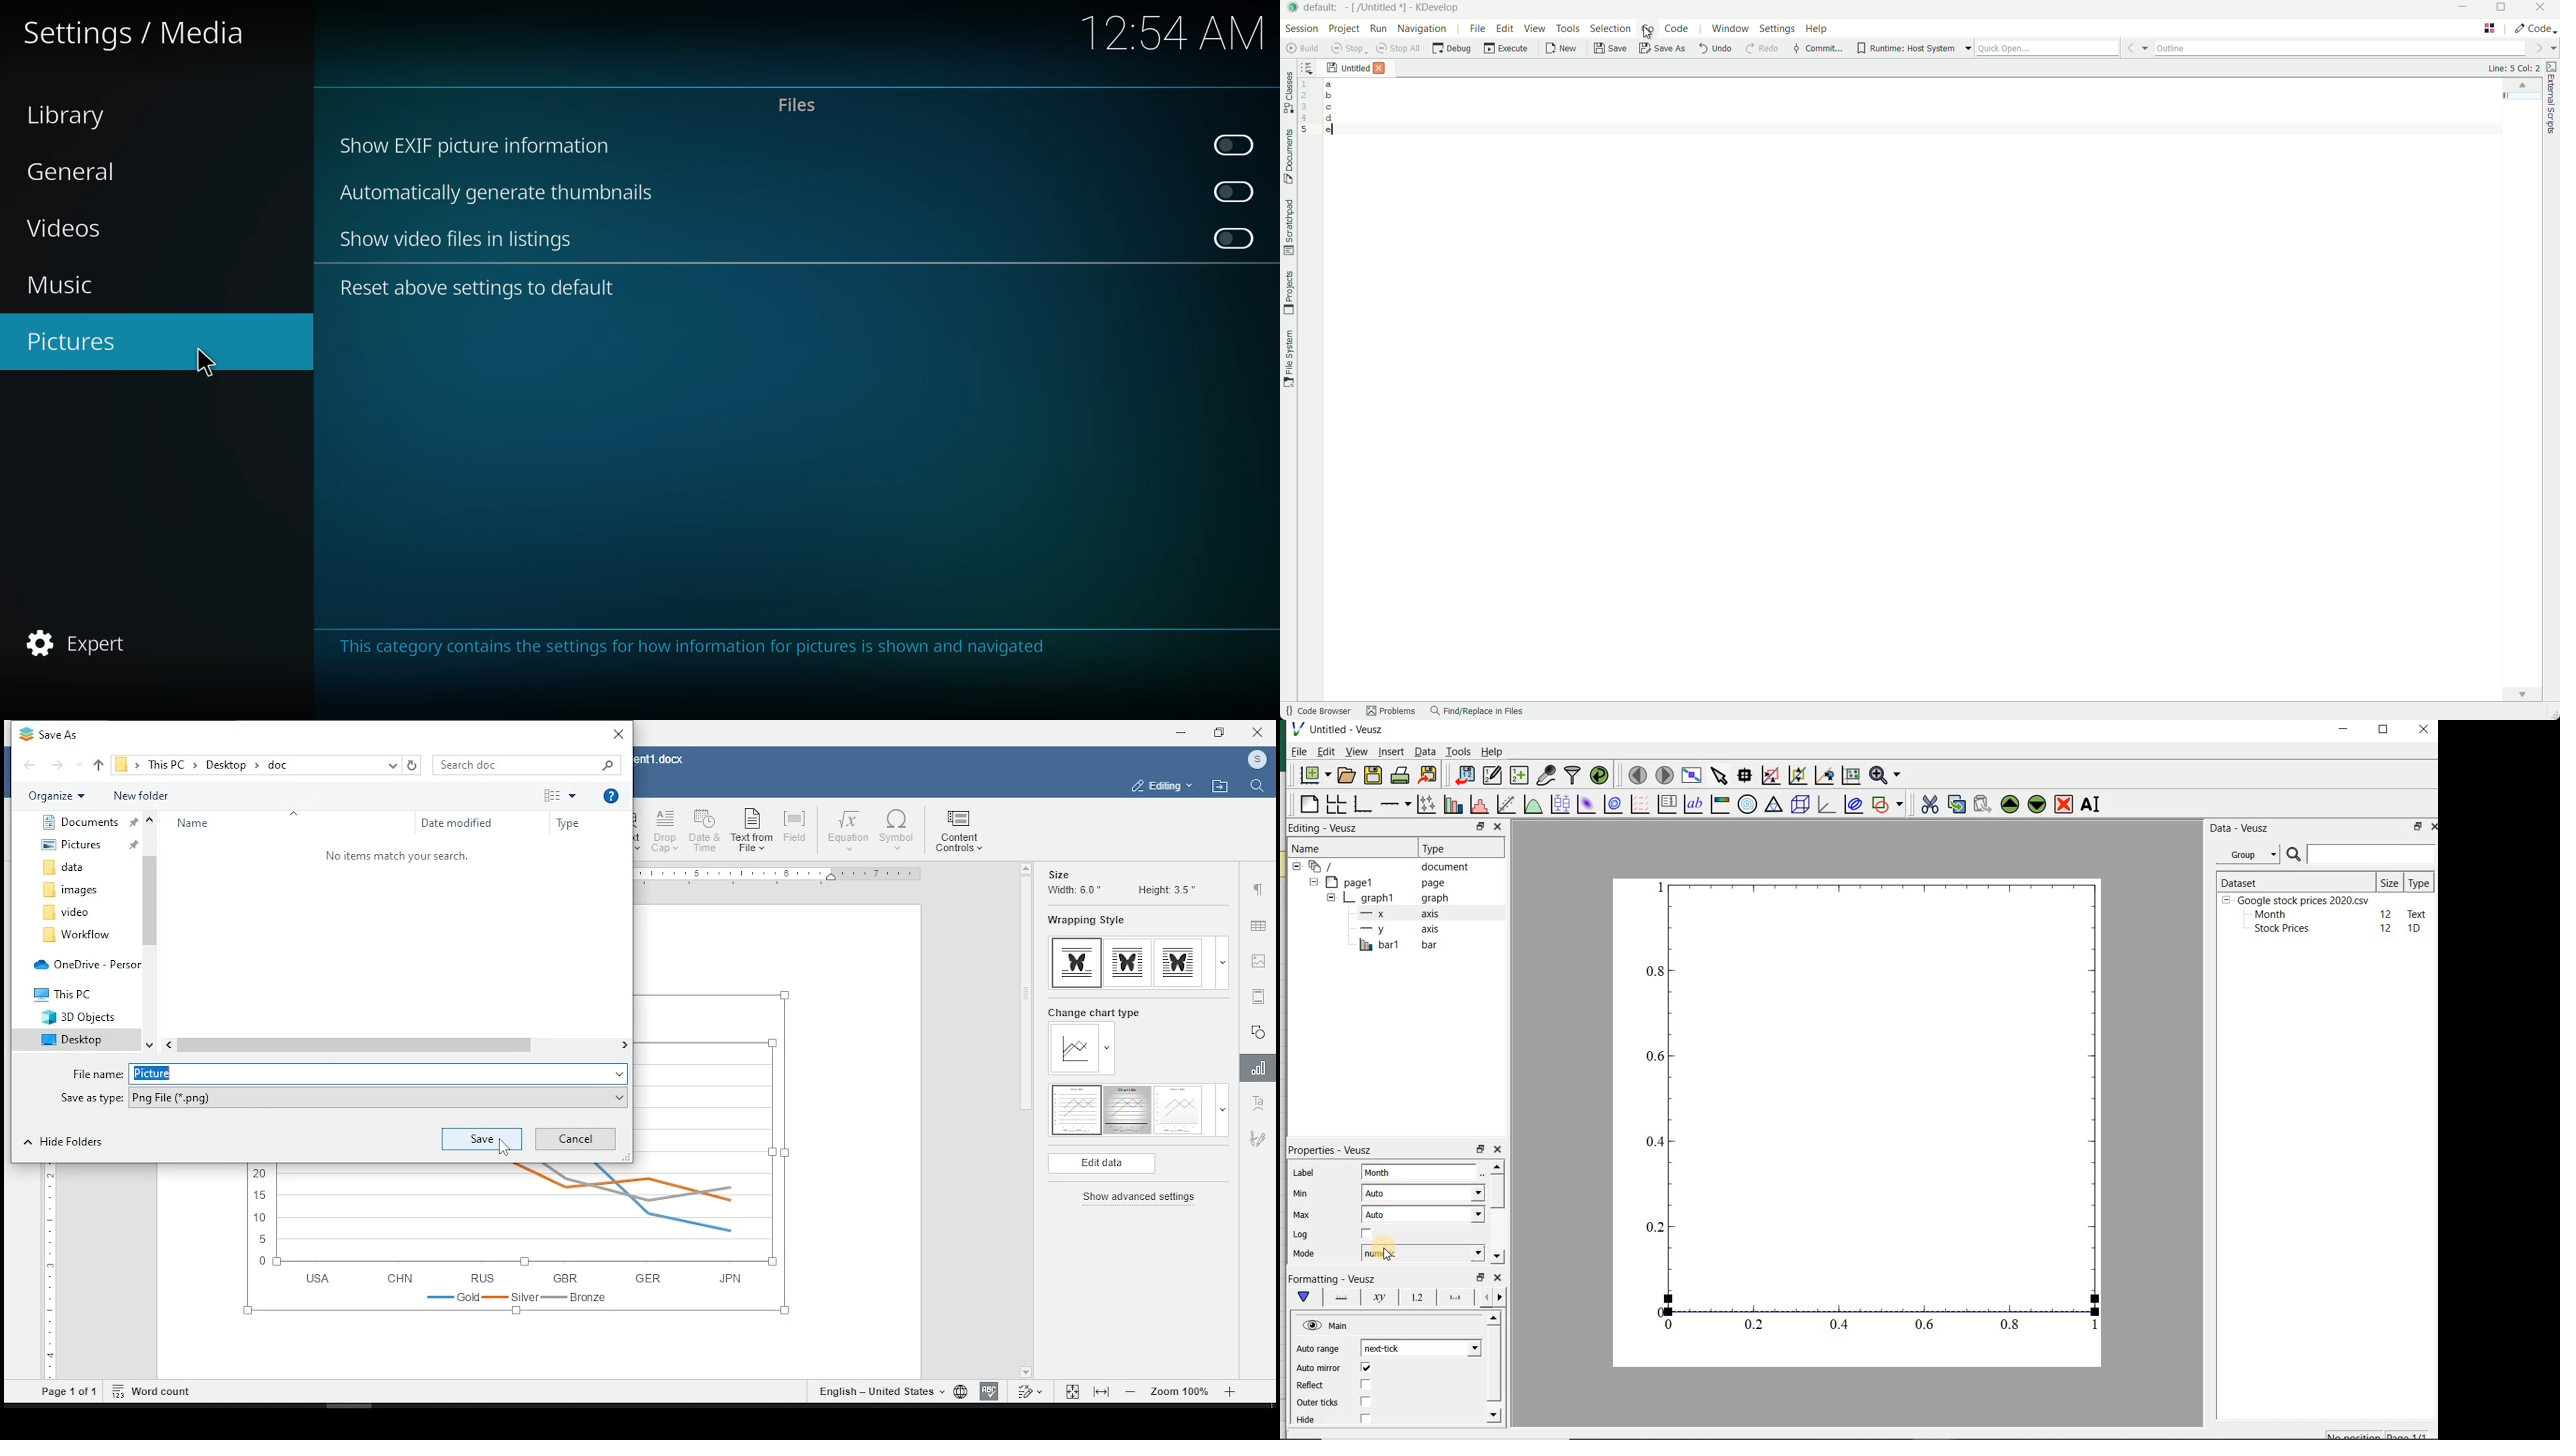  Describe the element at coordinates (1850, 776) in the screenshot. I see `click to reset graph axes` at that location.